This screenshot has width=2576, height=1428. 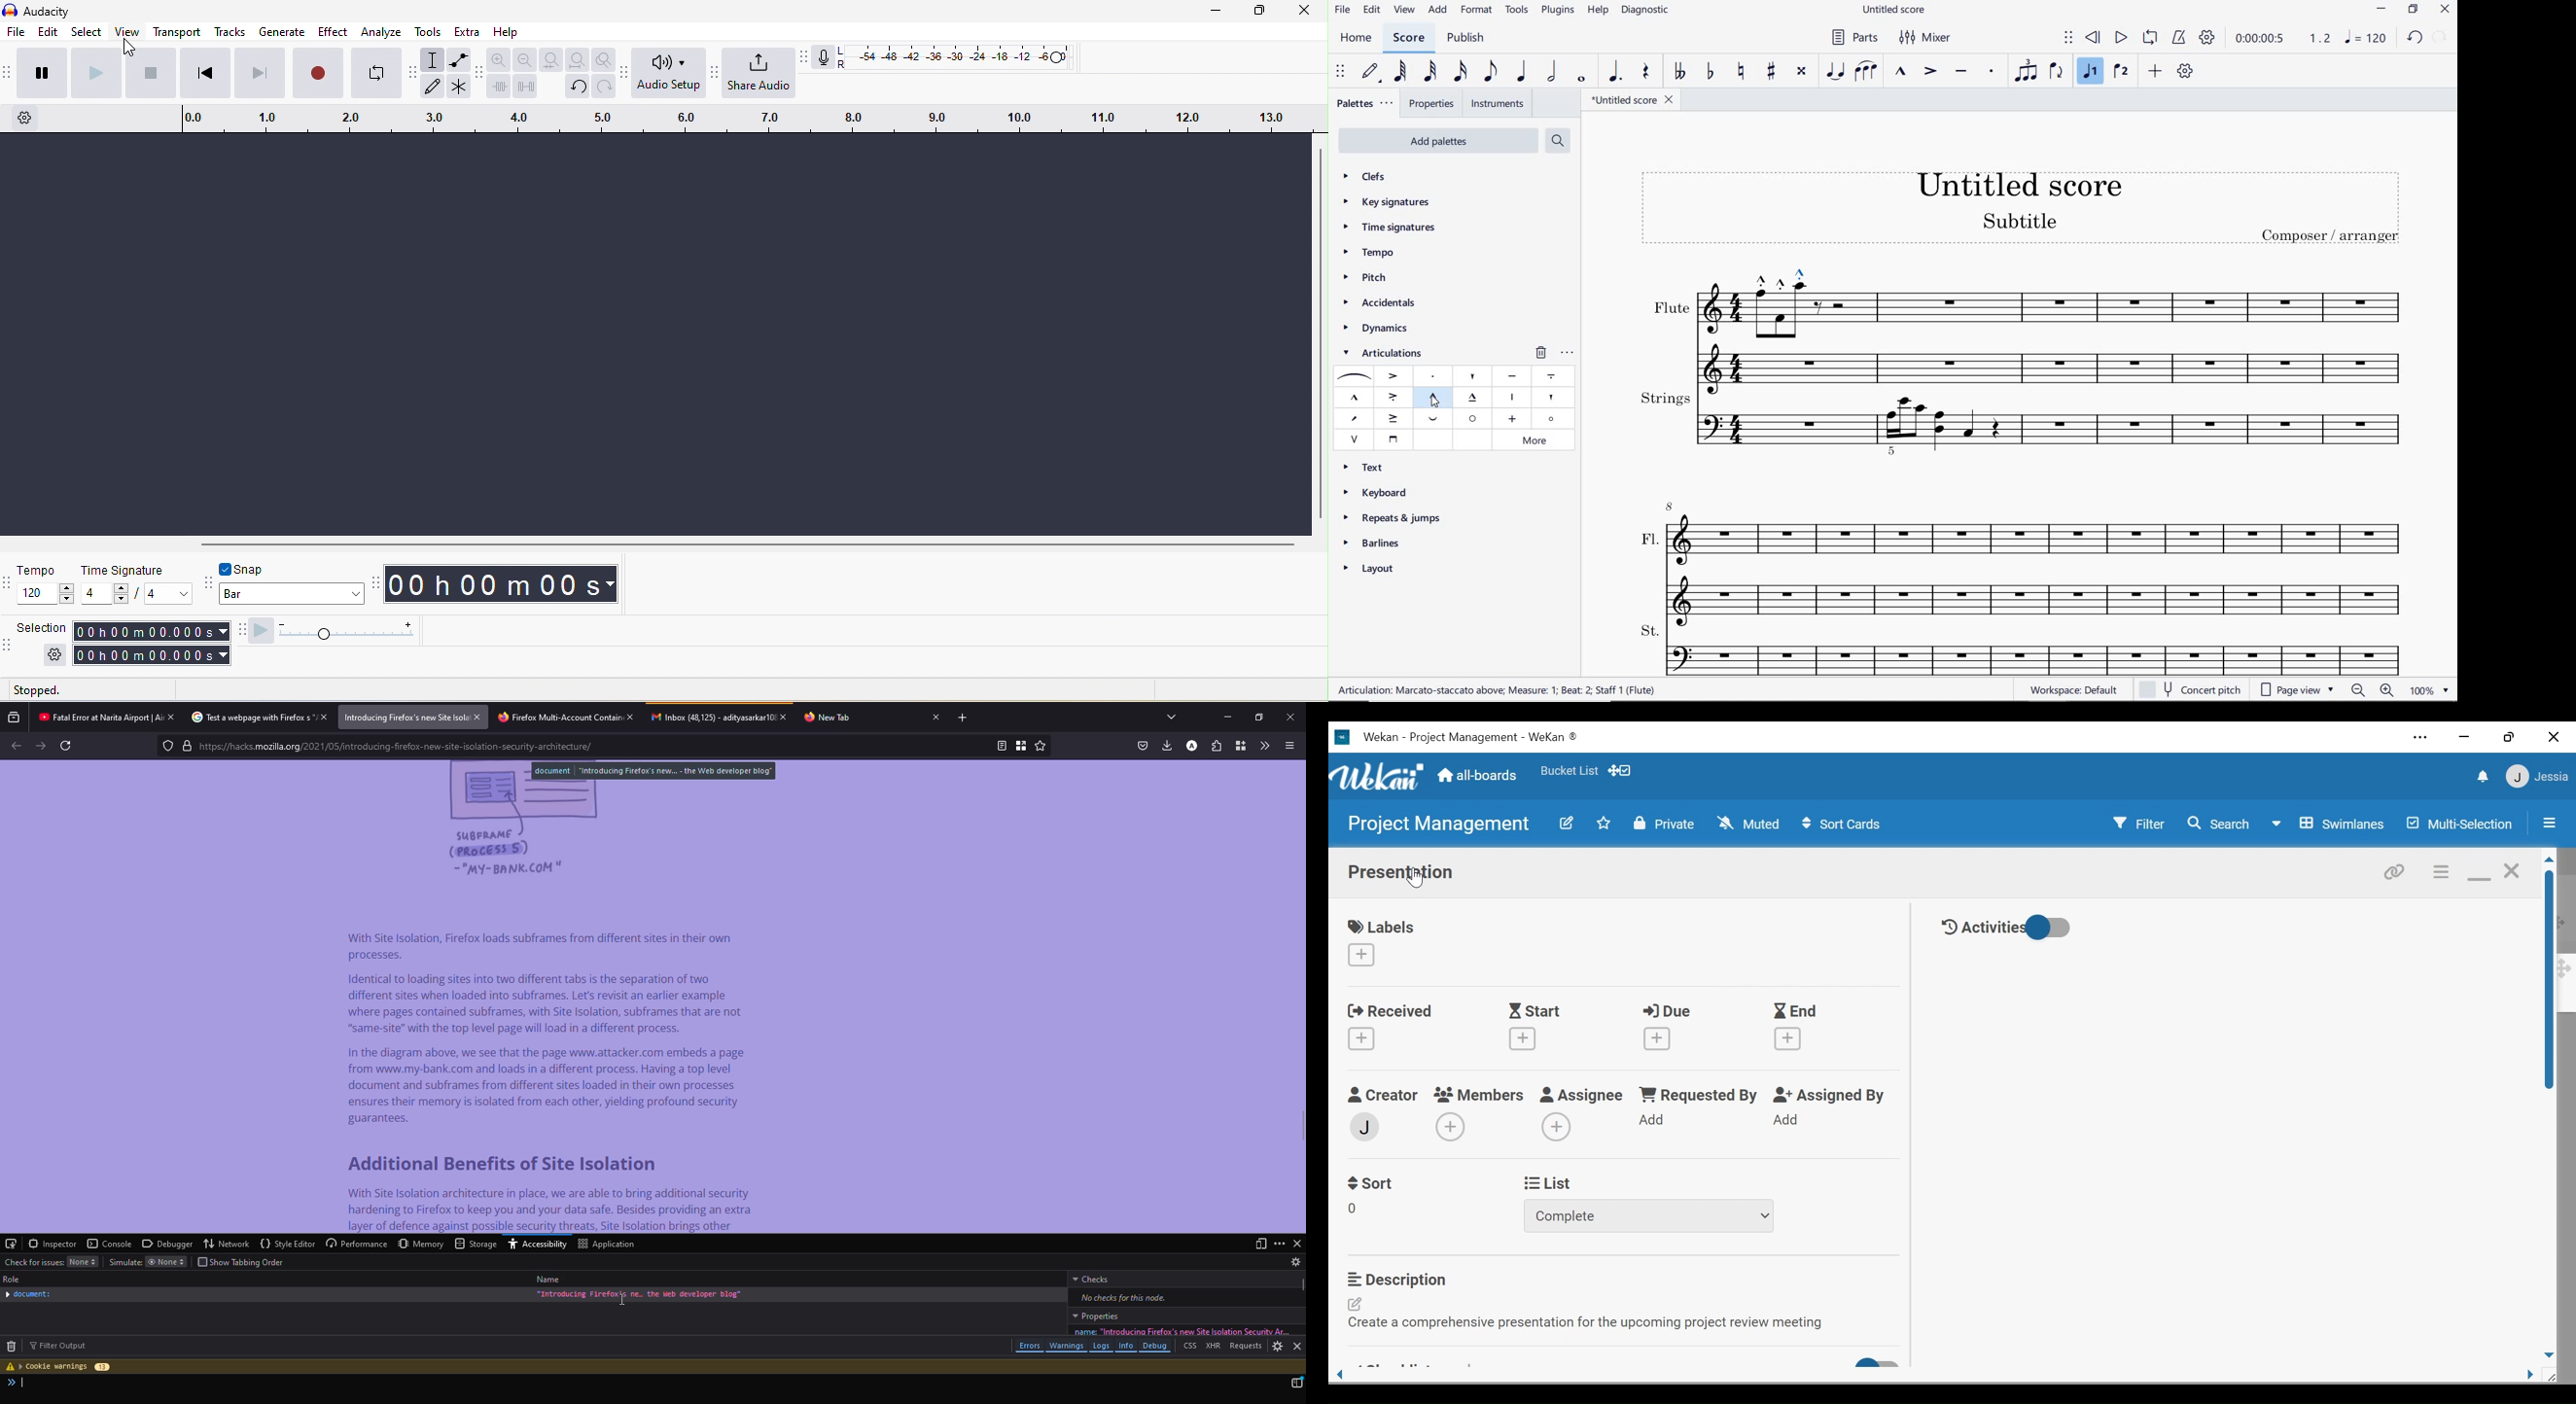 What do you see at coordinates (549, 1280) in the screenshot?
I see `name` at bounding box center [549, 1280].